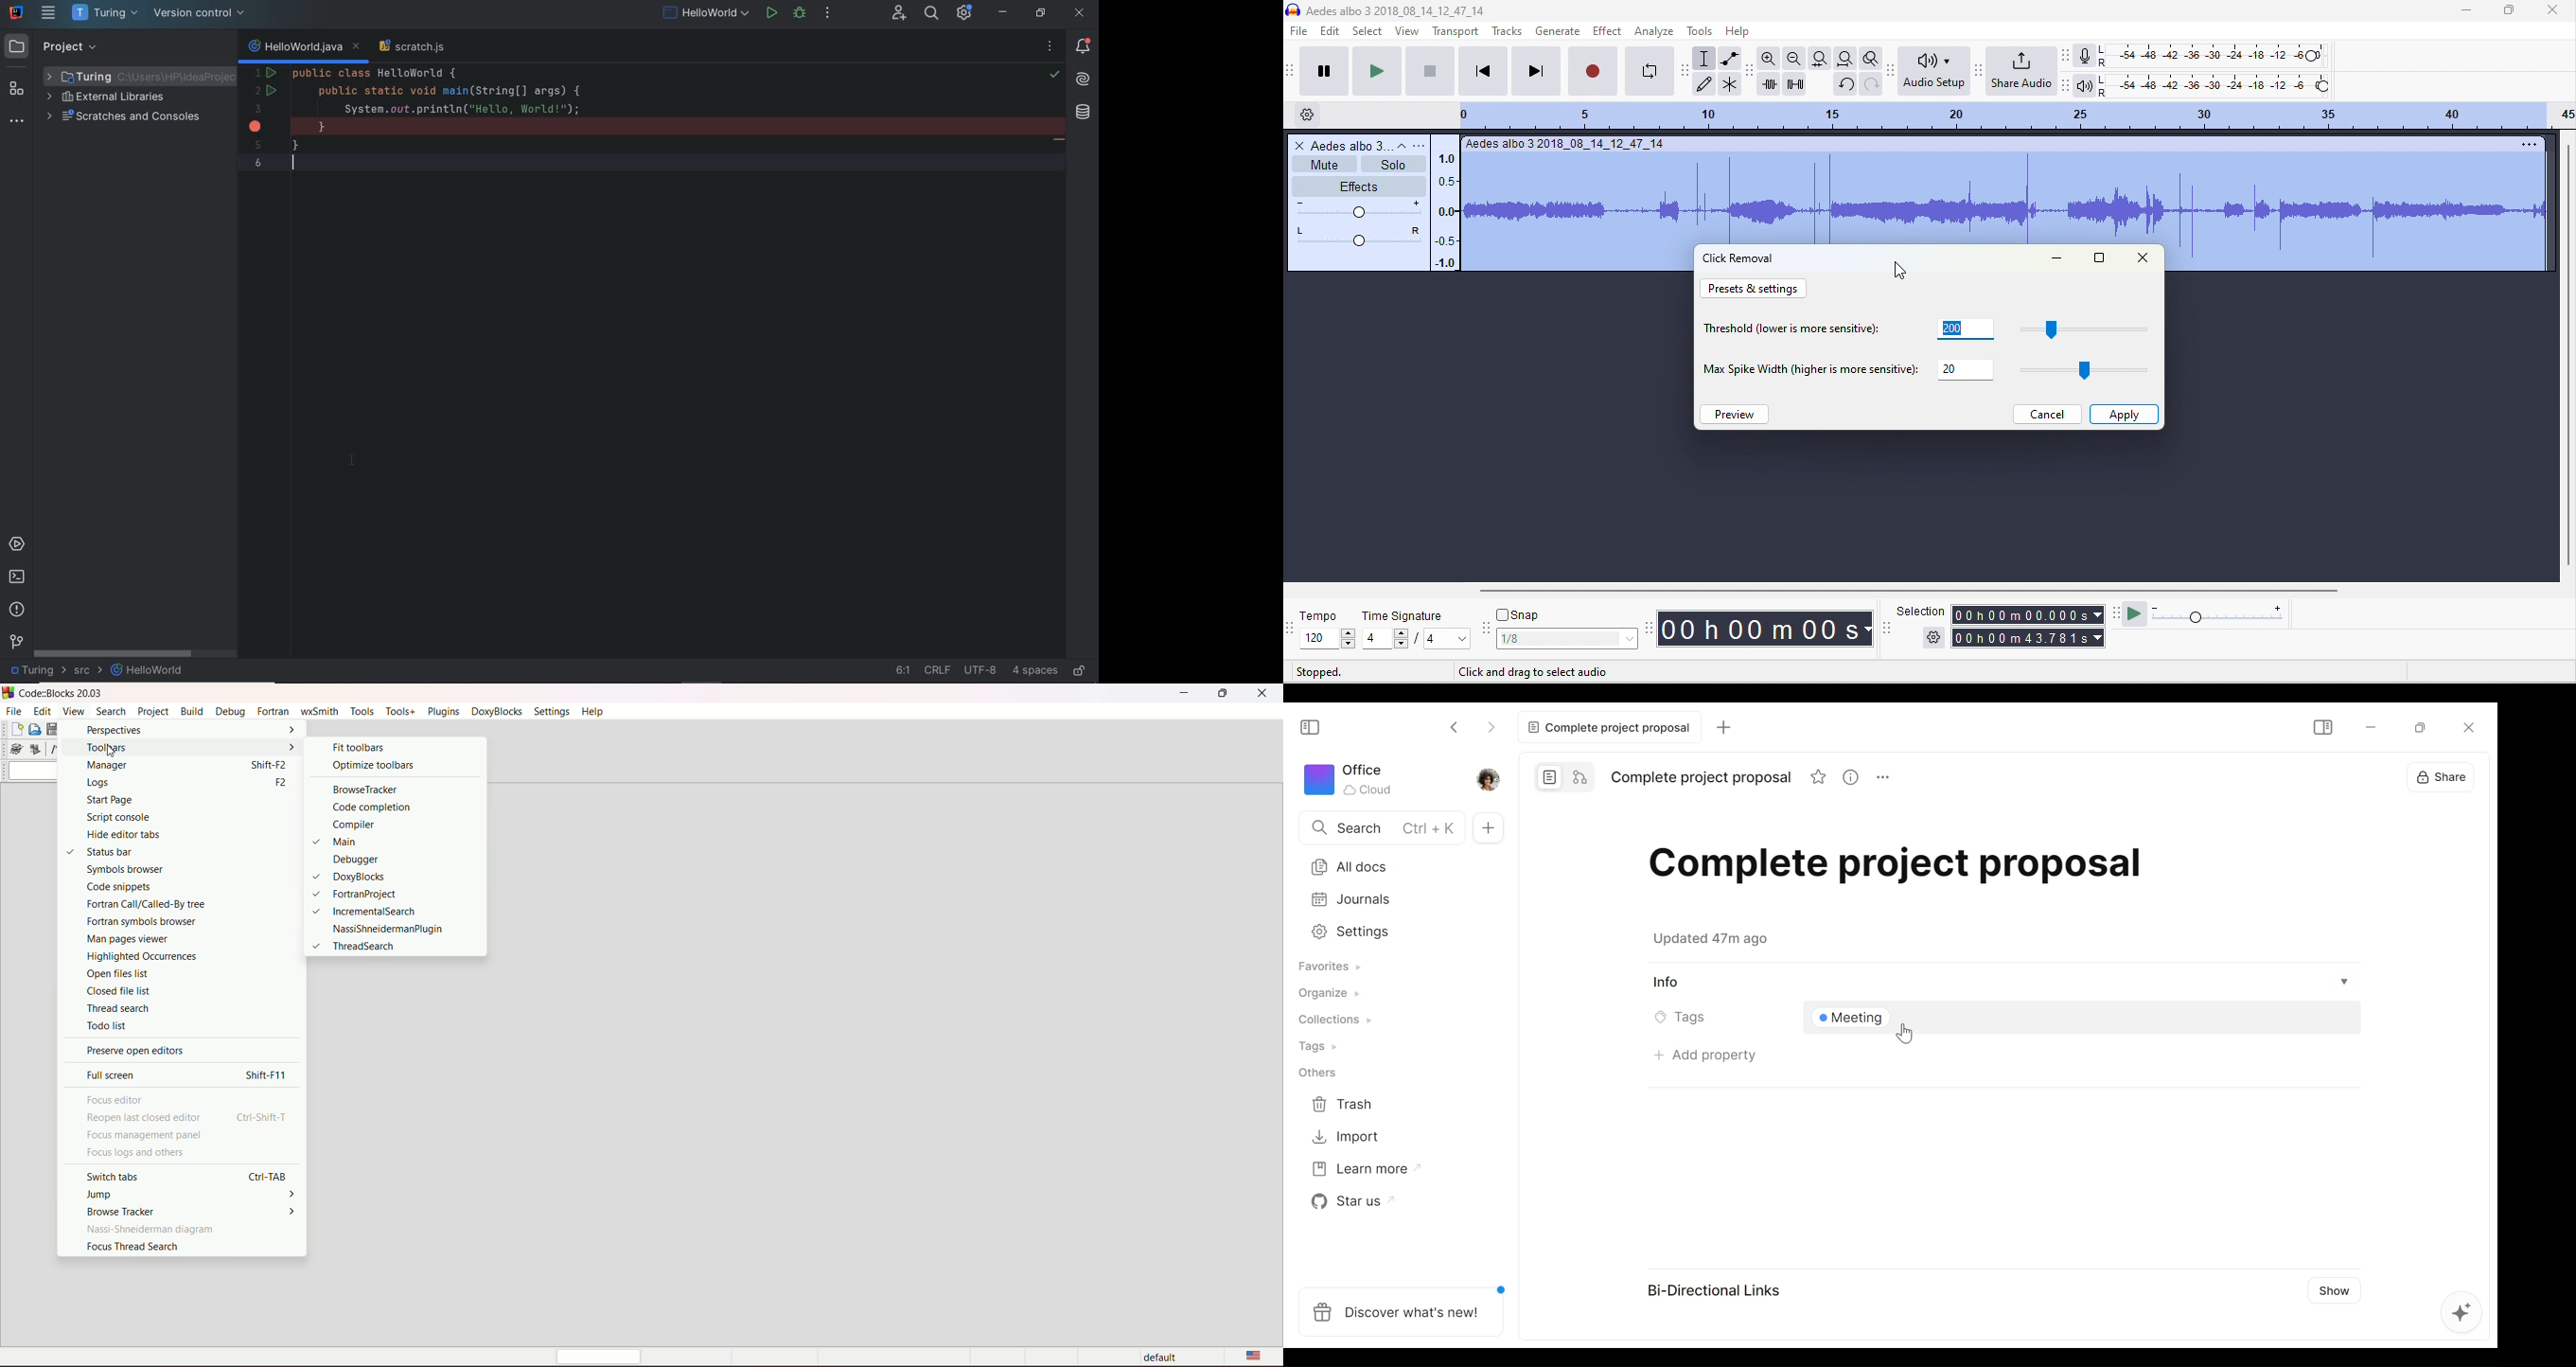 Image resolution: width=2576 pixels, height=1372 pixels. I want to click on minimize, so click(2465, 10).